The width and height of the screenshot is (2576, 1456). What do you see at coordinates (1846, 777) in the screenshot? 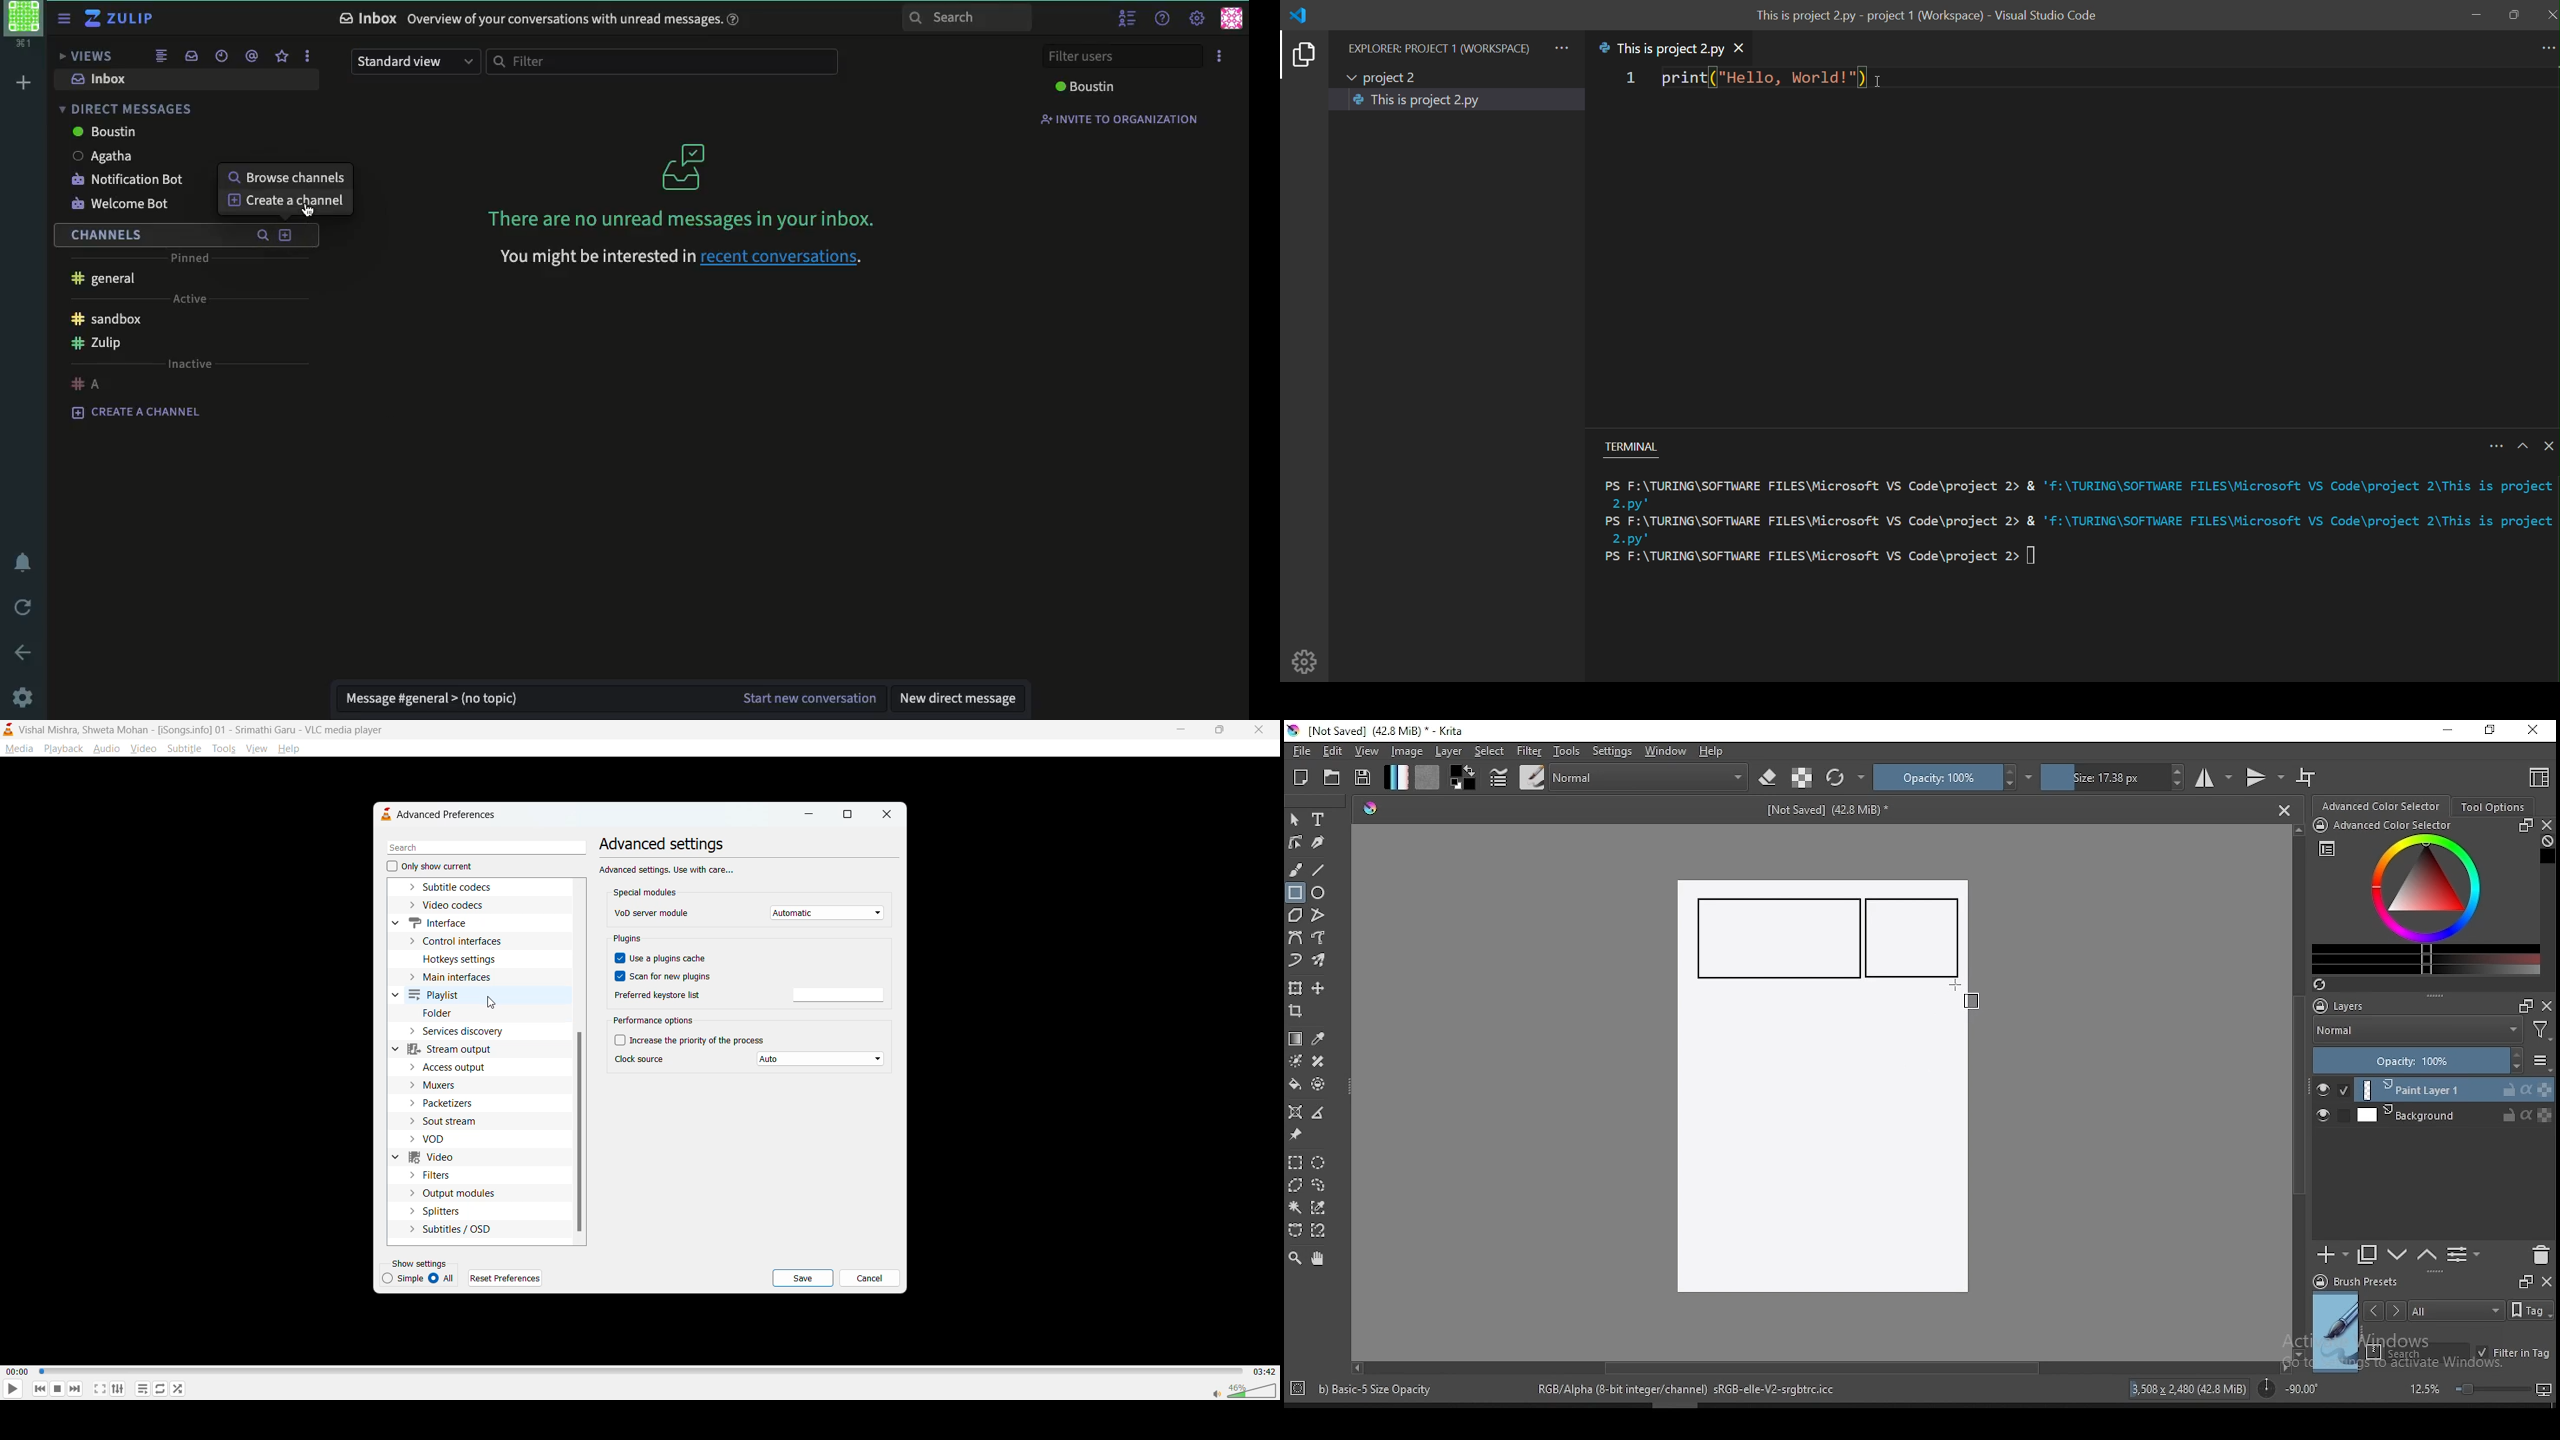
I see `reload original preset` at bounding box center [1846, 777].